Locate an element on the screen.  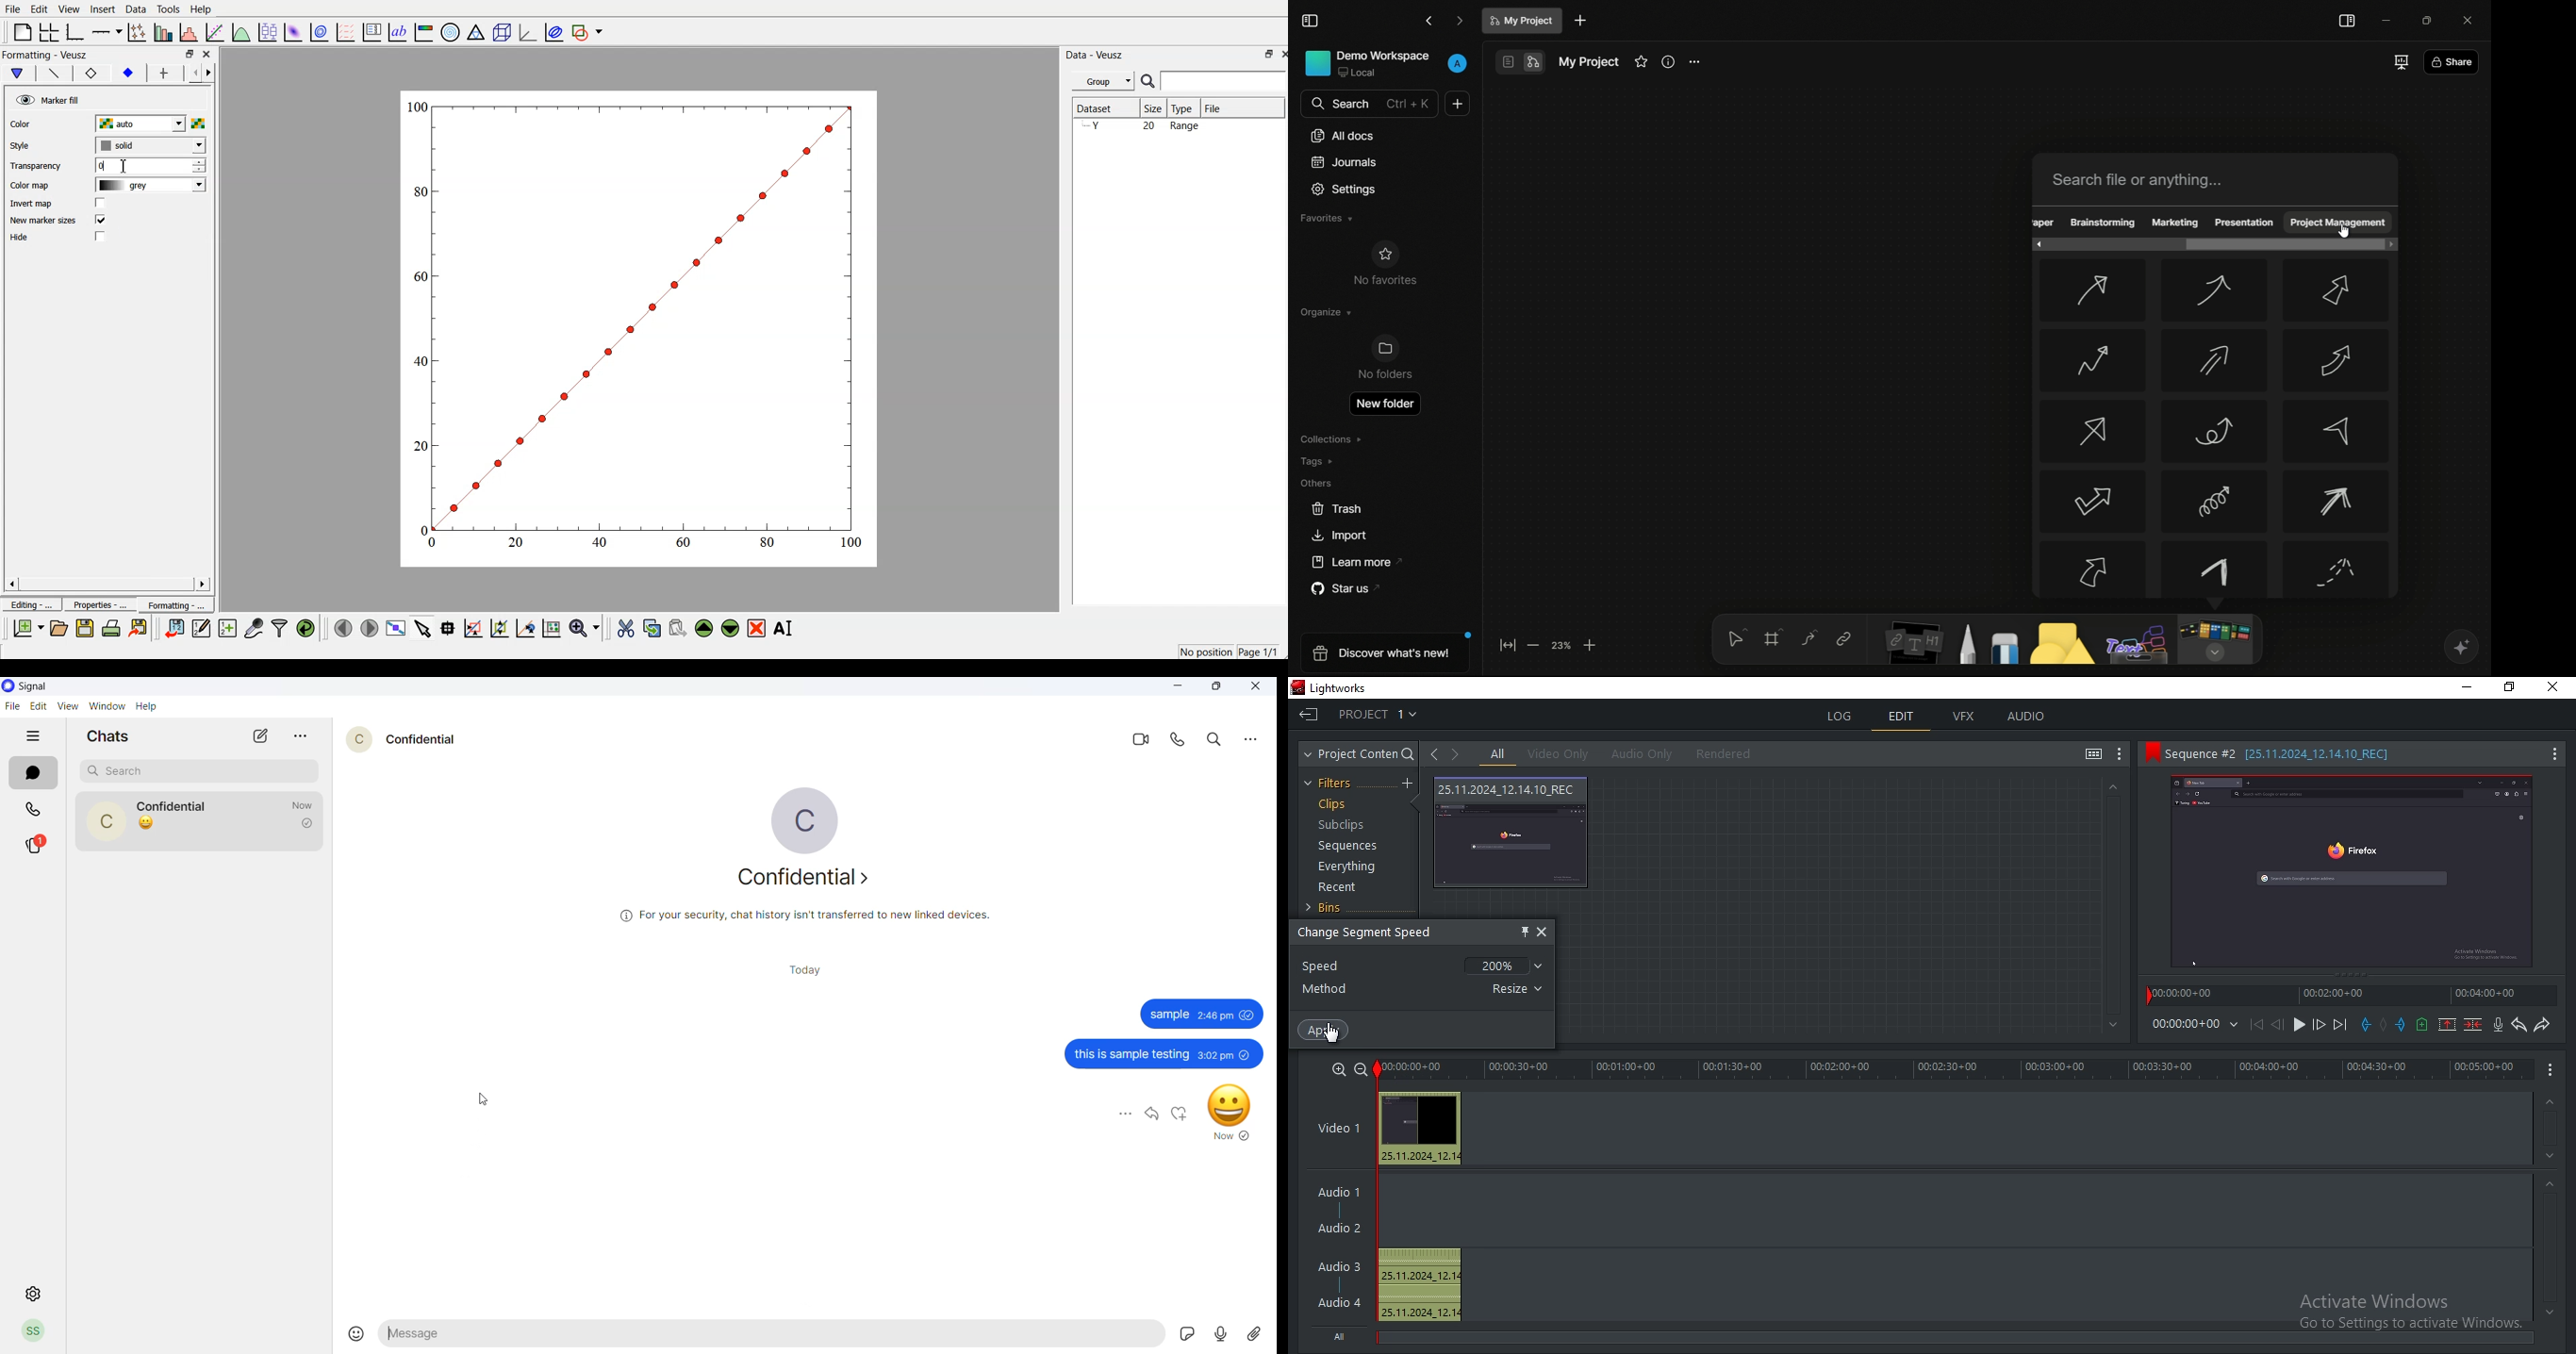
arrow-10 is located at coordinates (2092, 502).